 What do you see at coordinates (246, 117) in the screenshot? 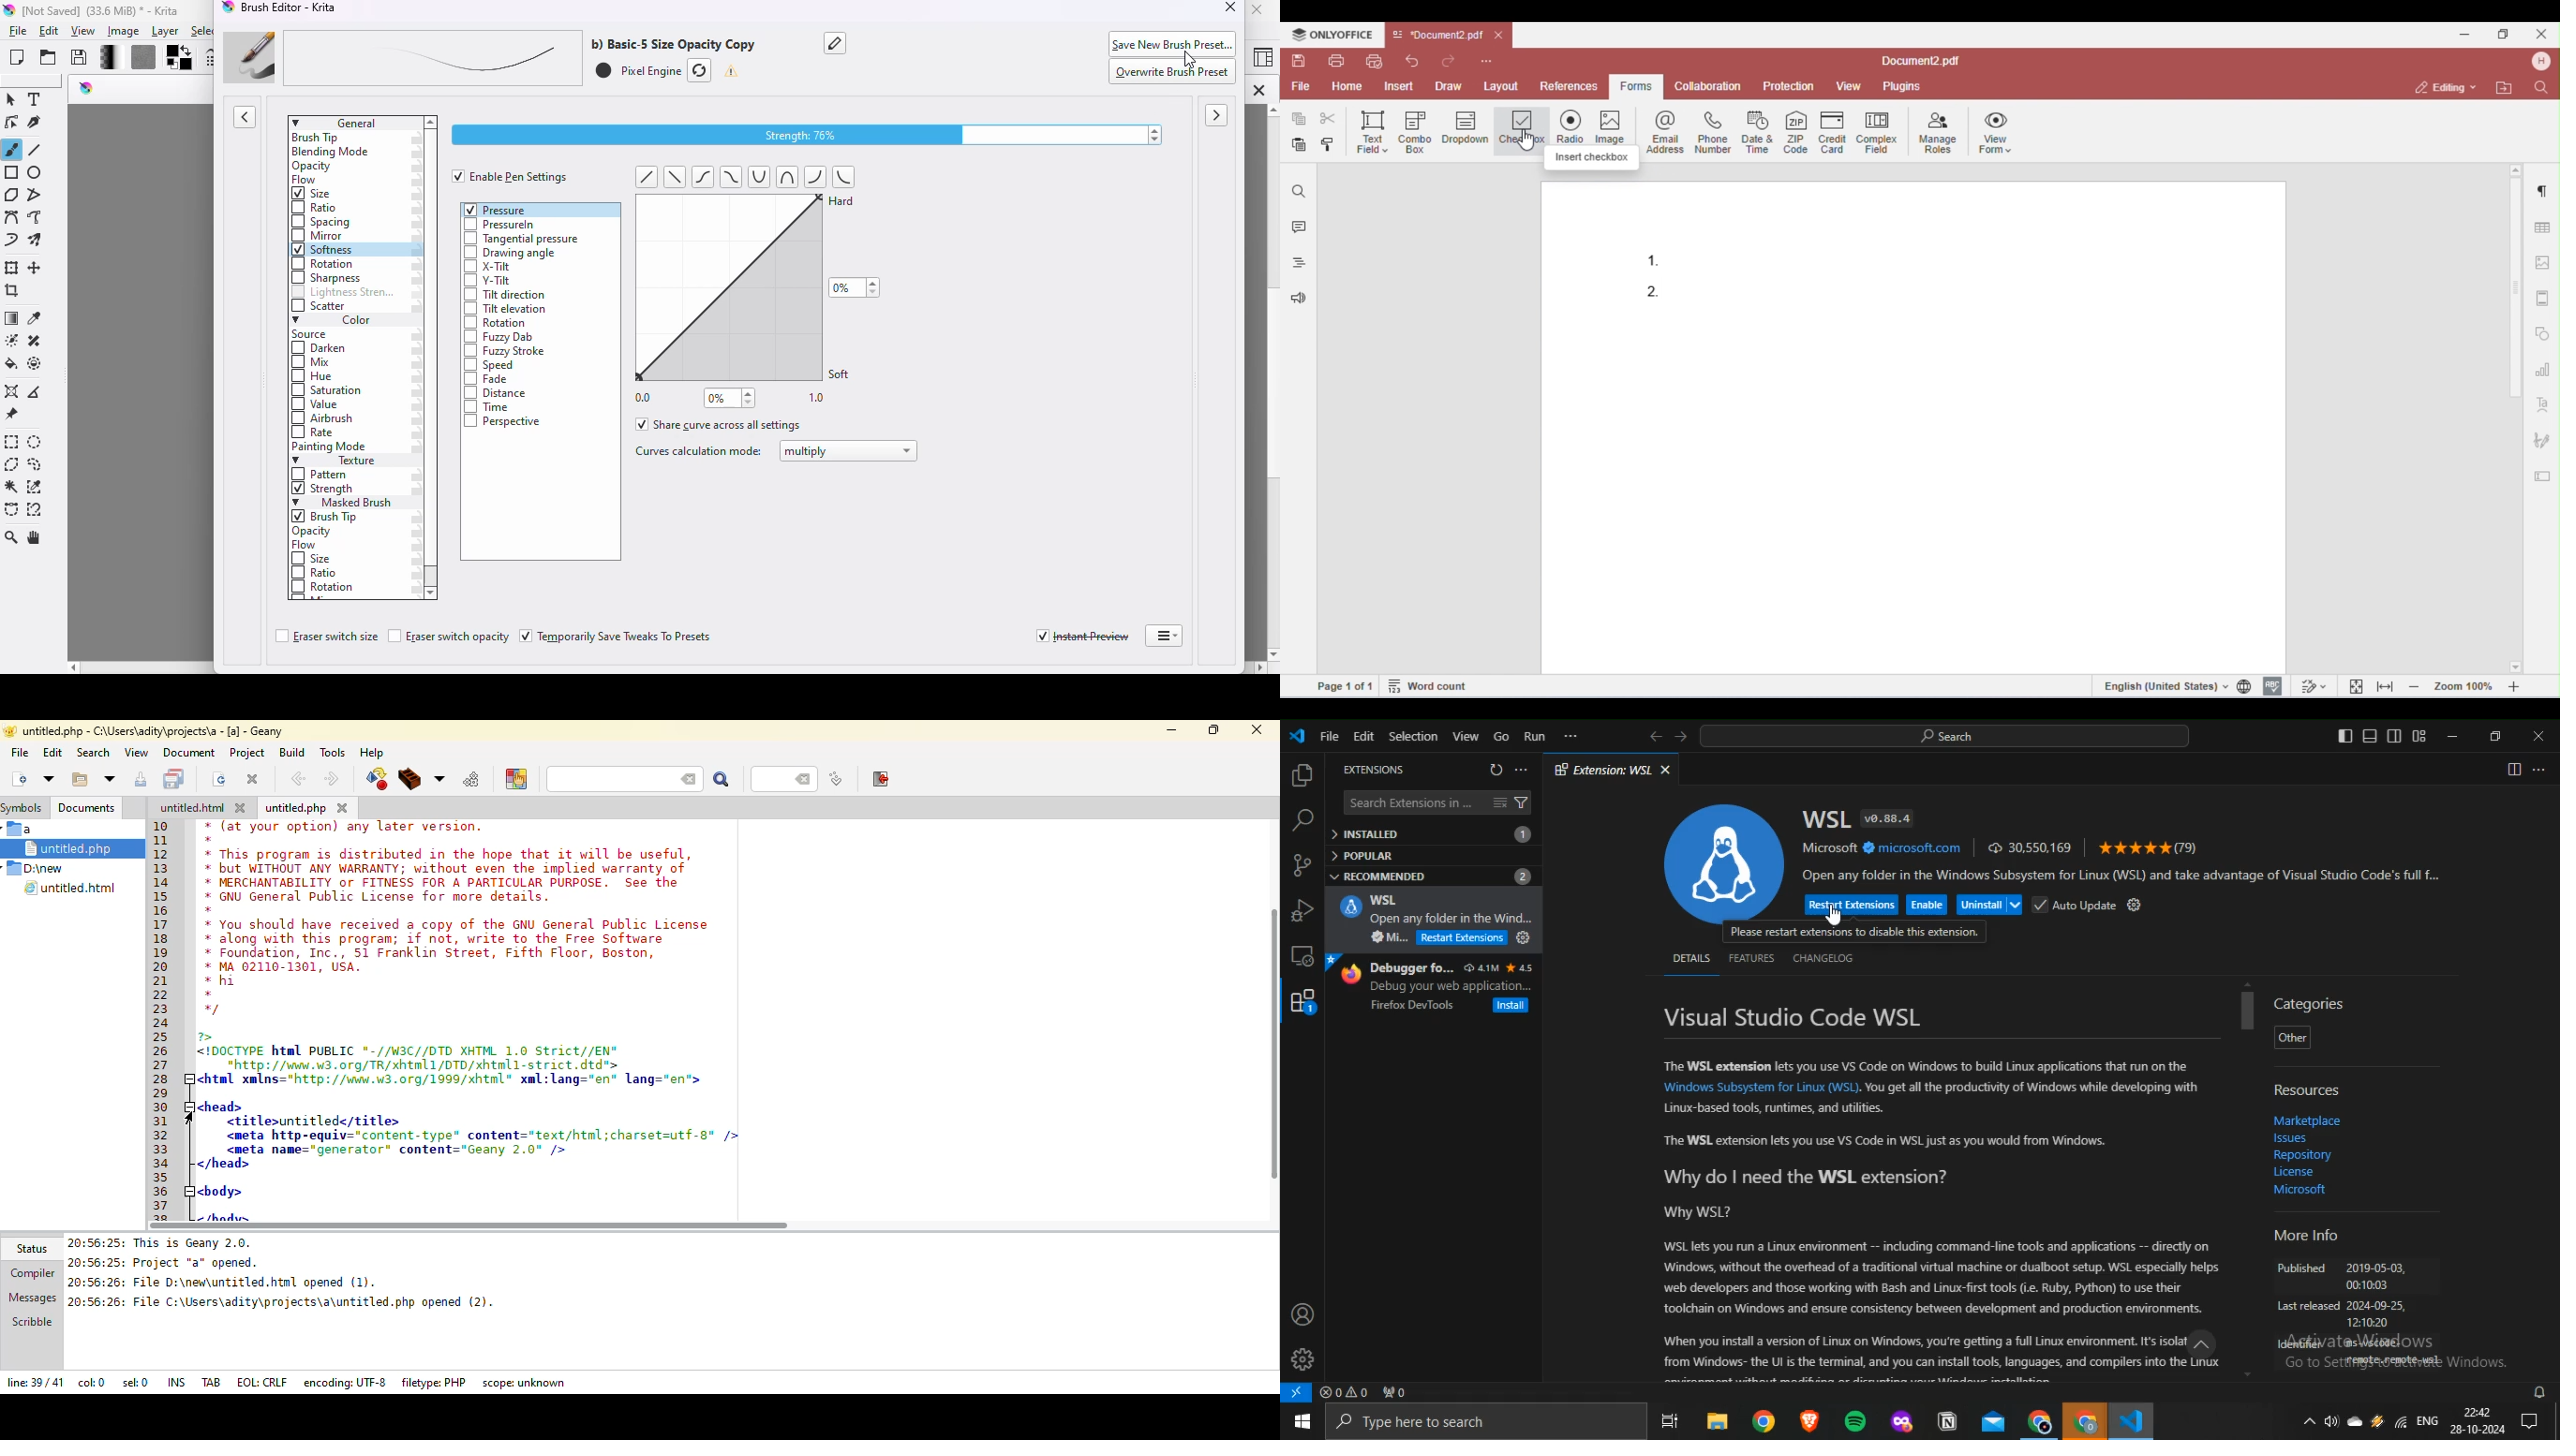
I see `toggle showing presets` at bounding box center [246, 117].